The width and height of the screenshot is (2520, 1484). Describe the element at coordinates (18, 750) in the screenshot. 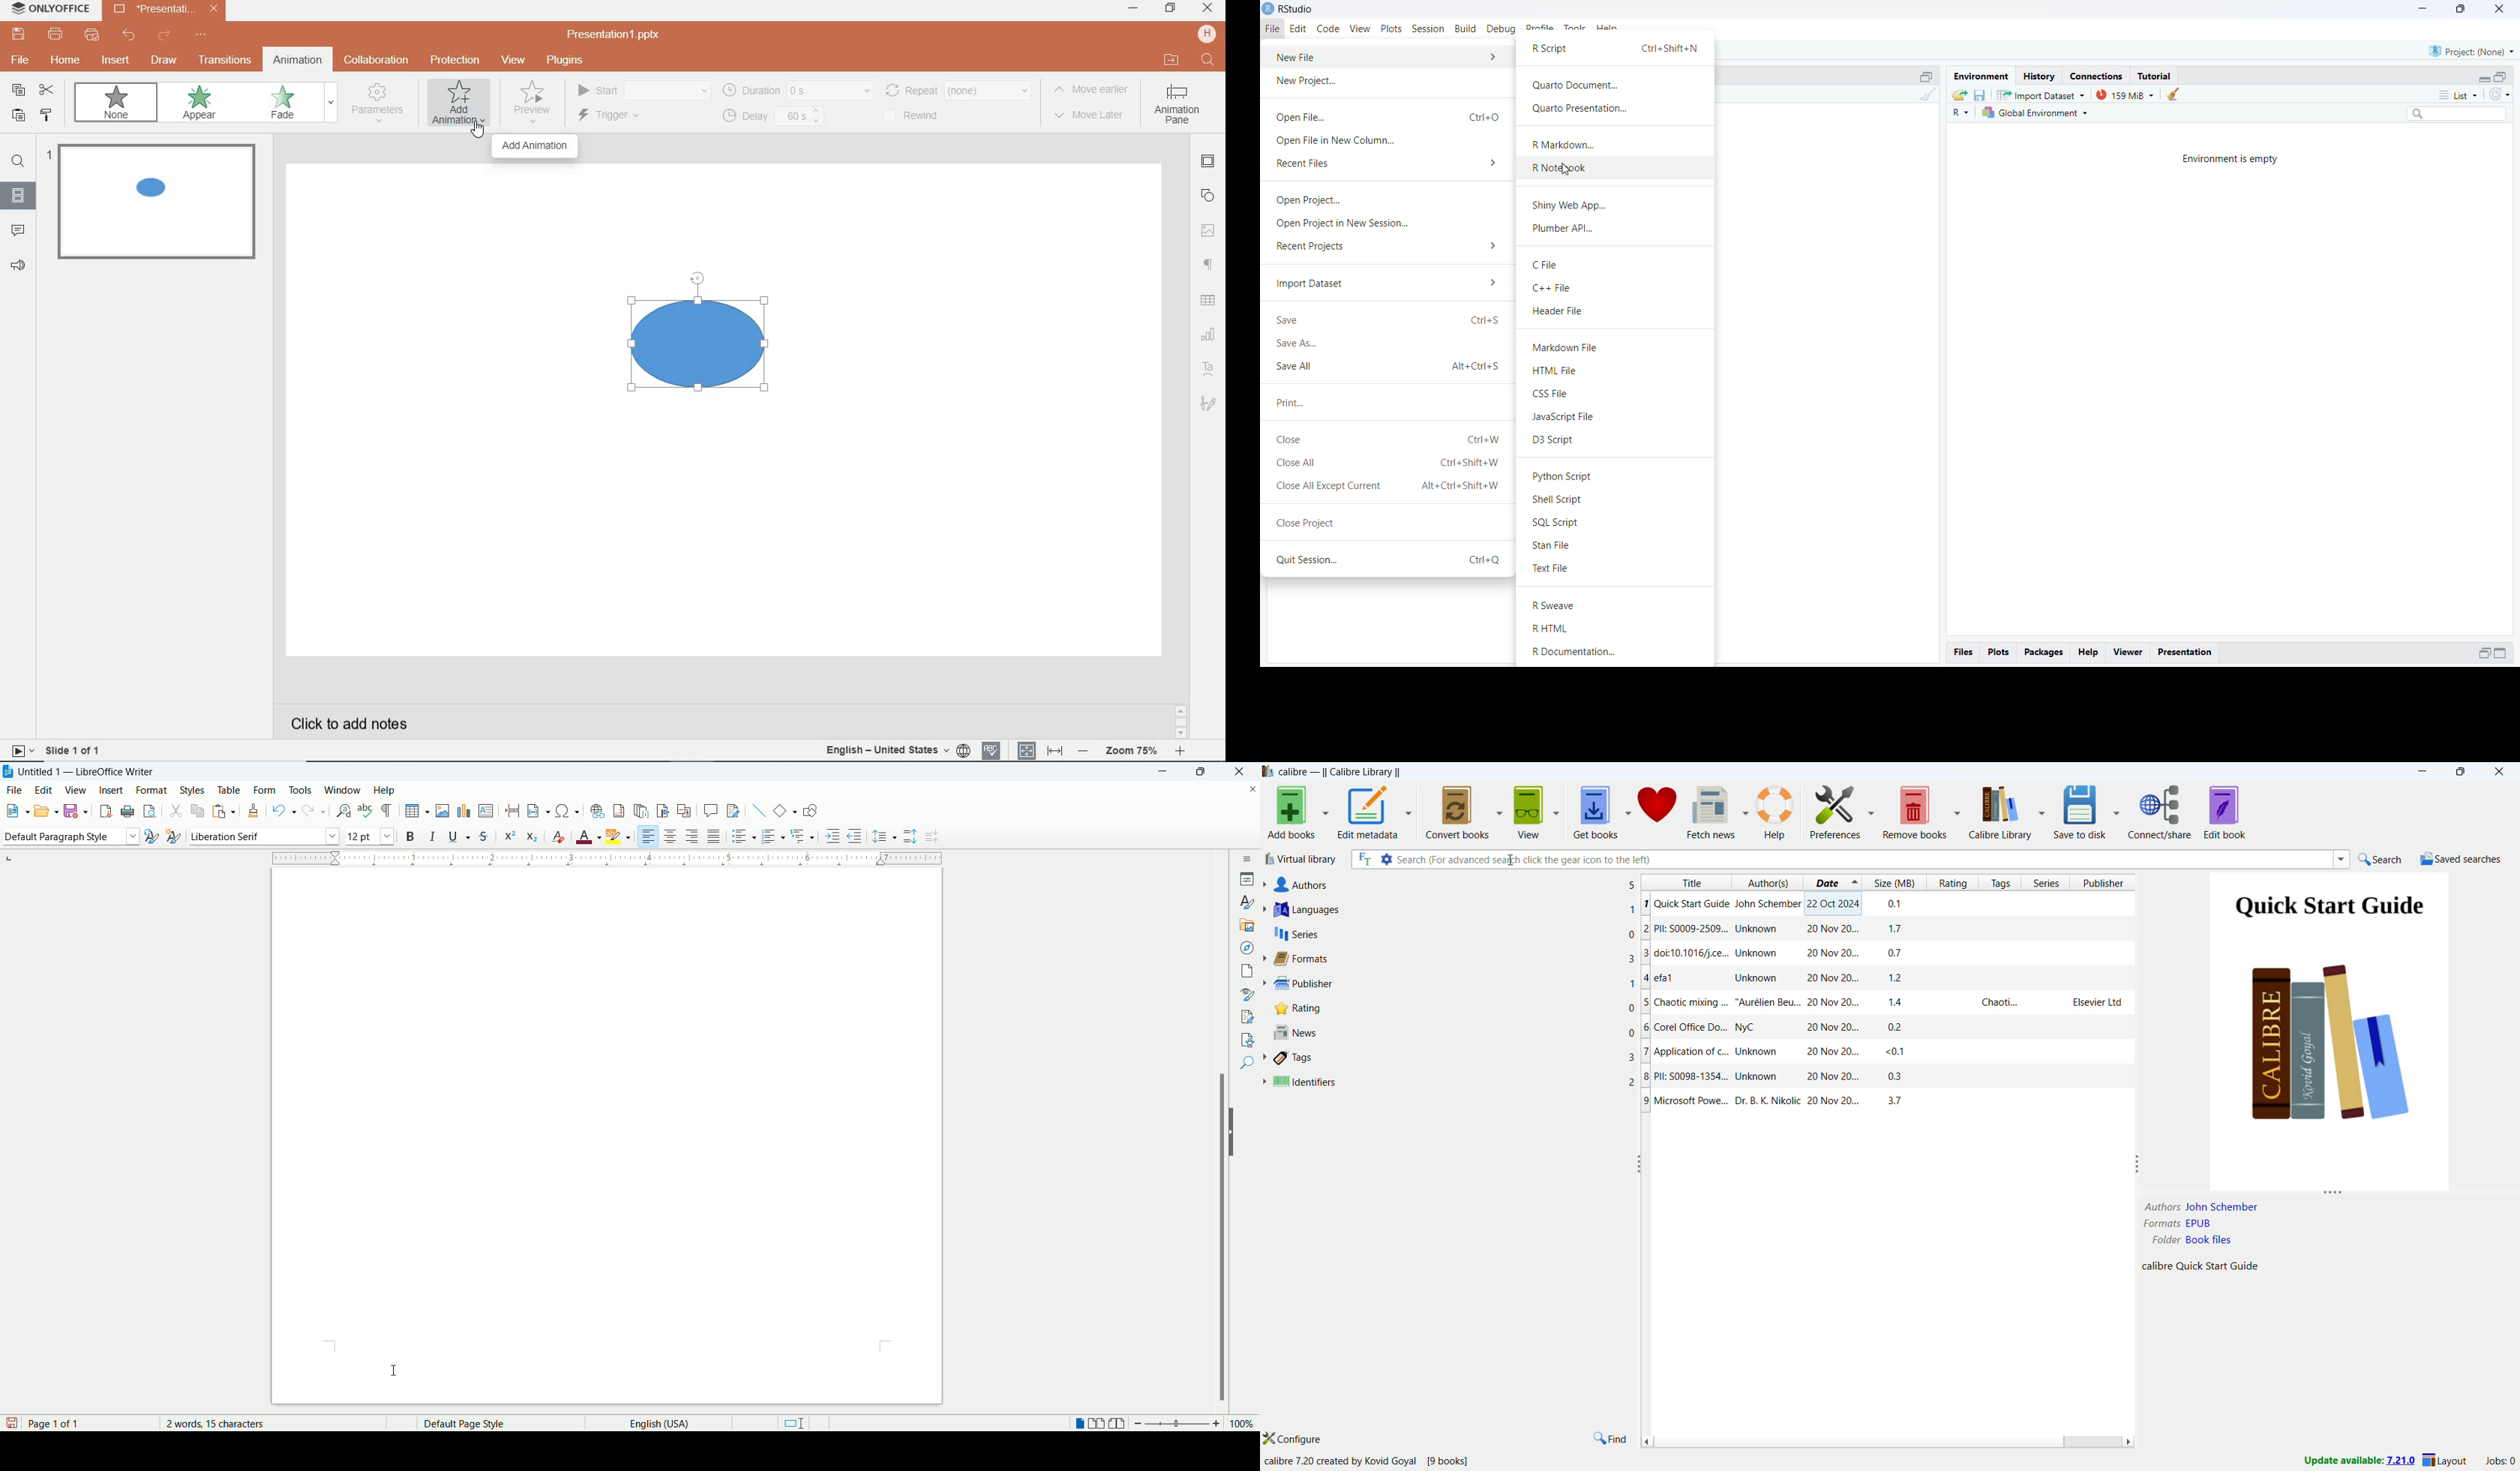

I see `start slide show` at that location.